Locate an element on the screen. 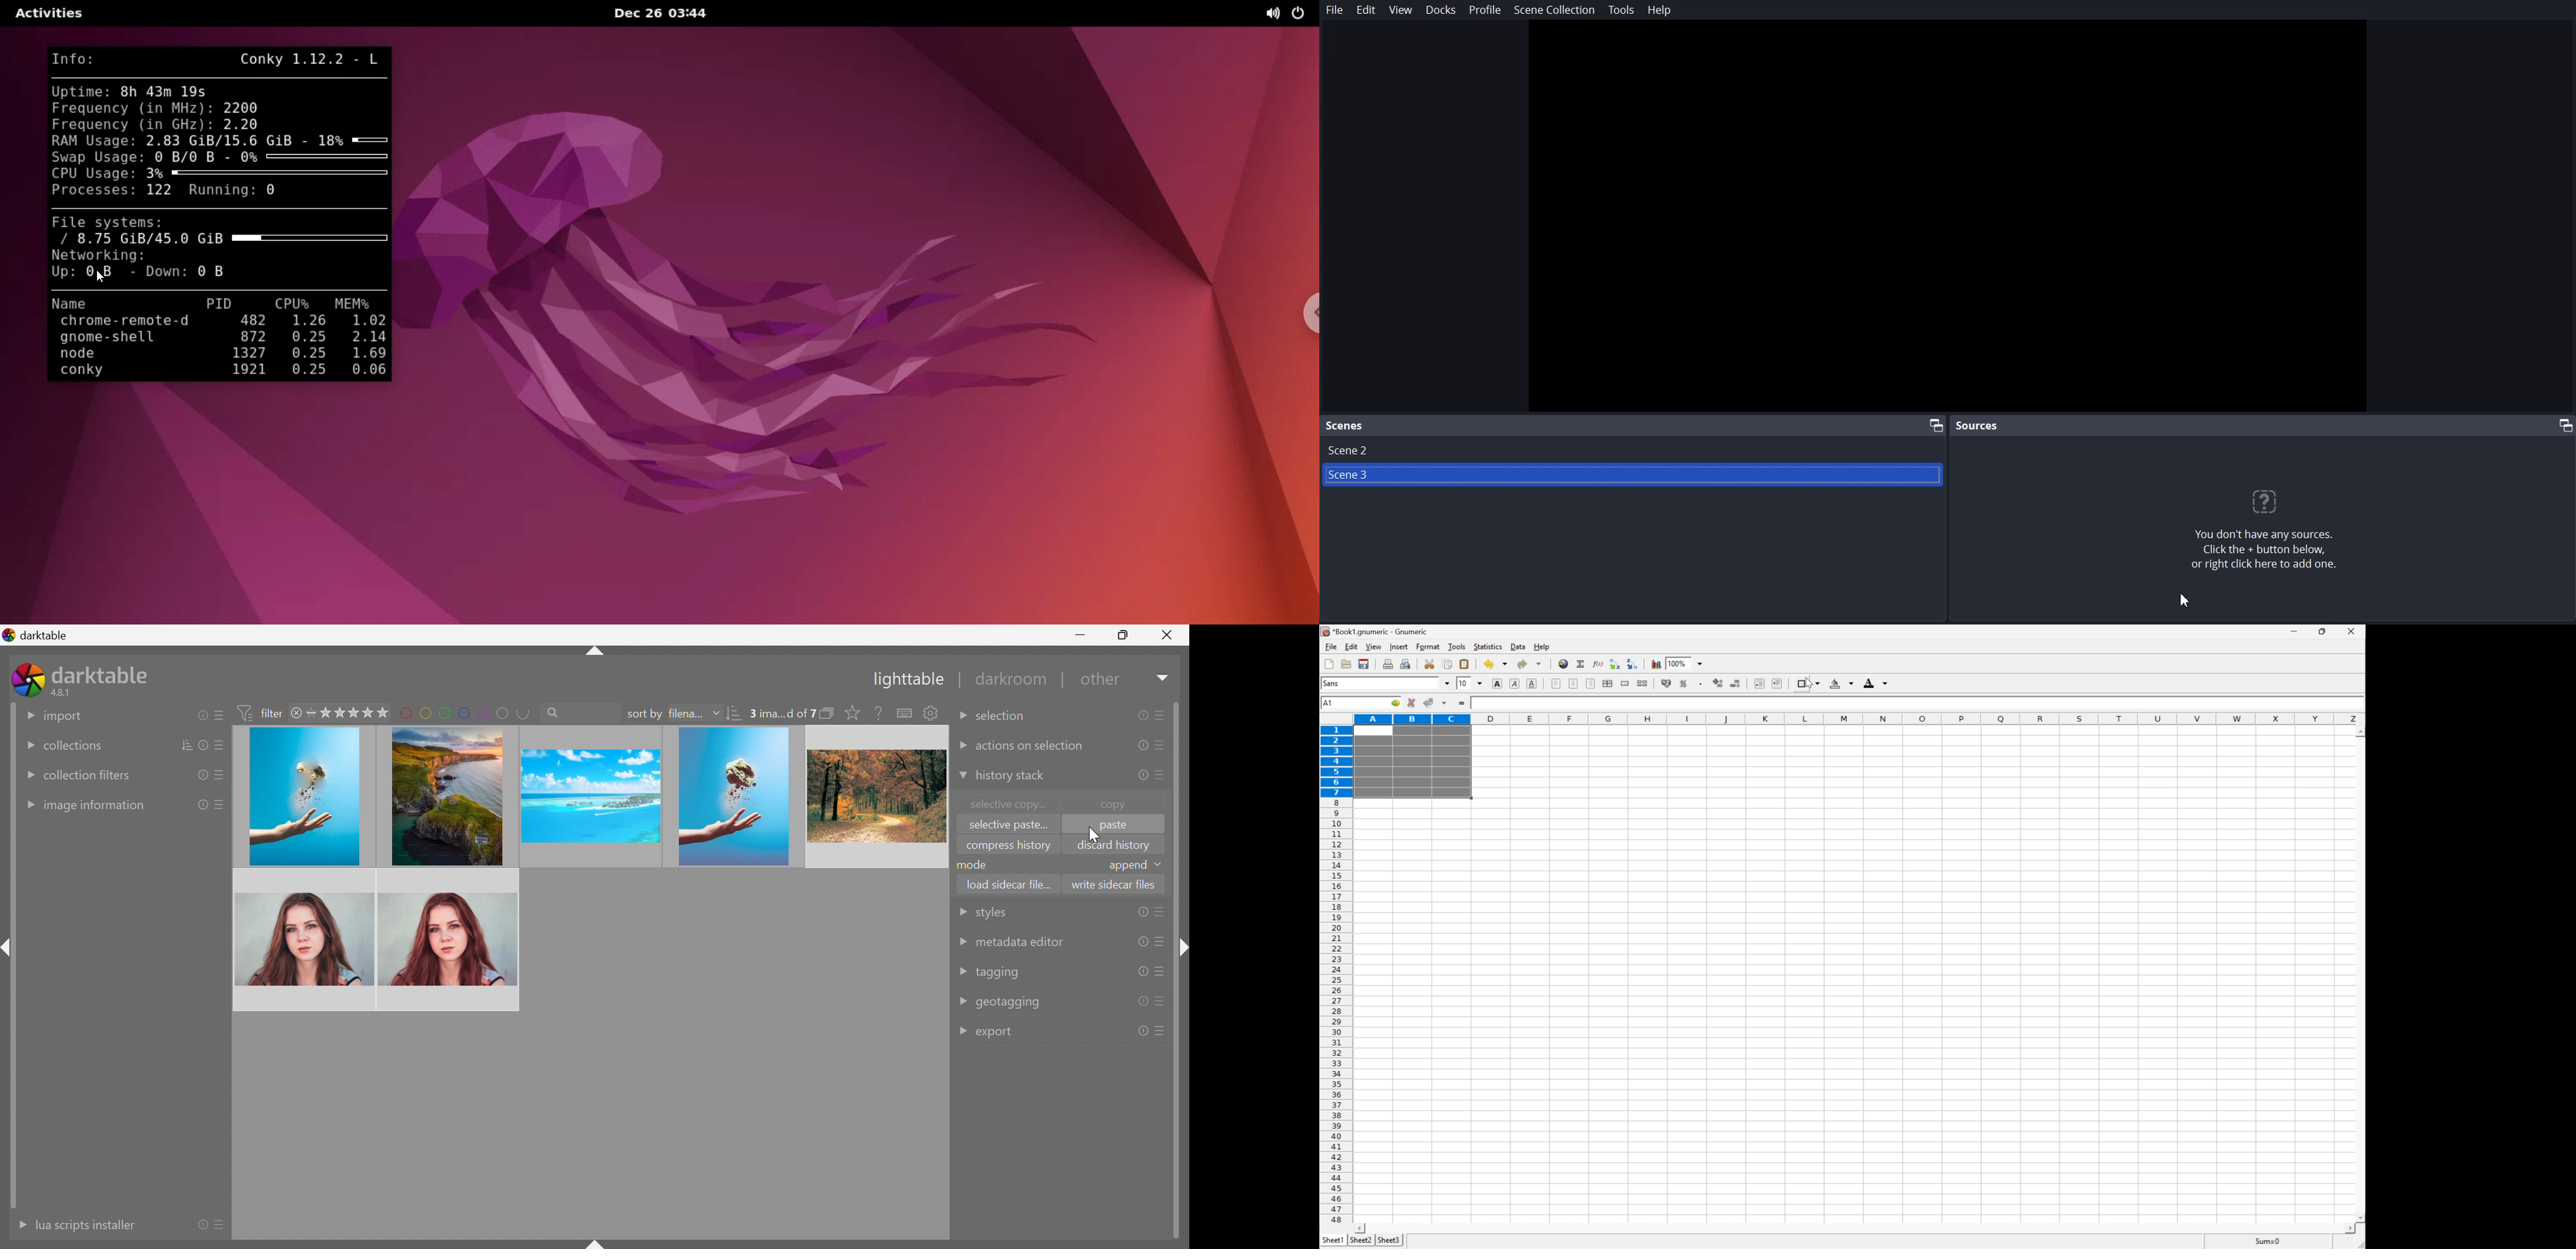 The height and width of the screenshot is (1260, 2576). history stack is located at coordinates (1010, 776).